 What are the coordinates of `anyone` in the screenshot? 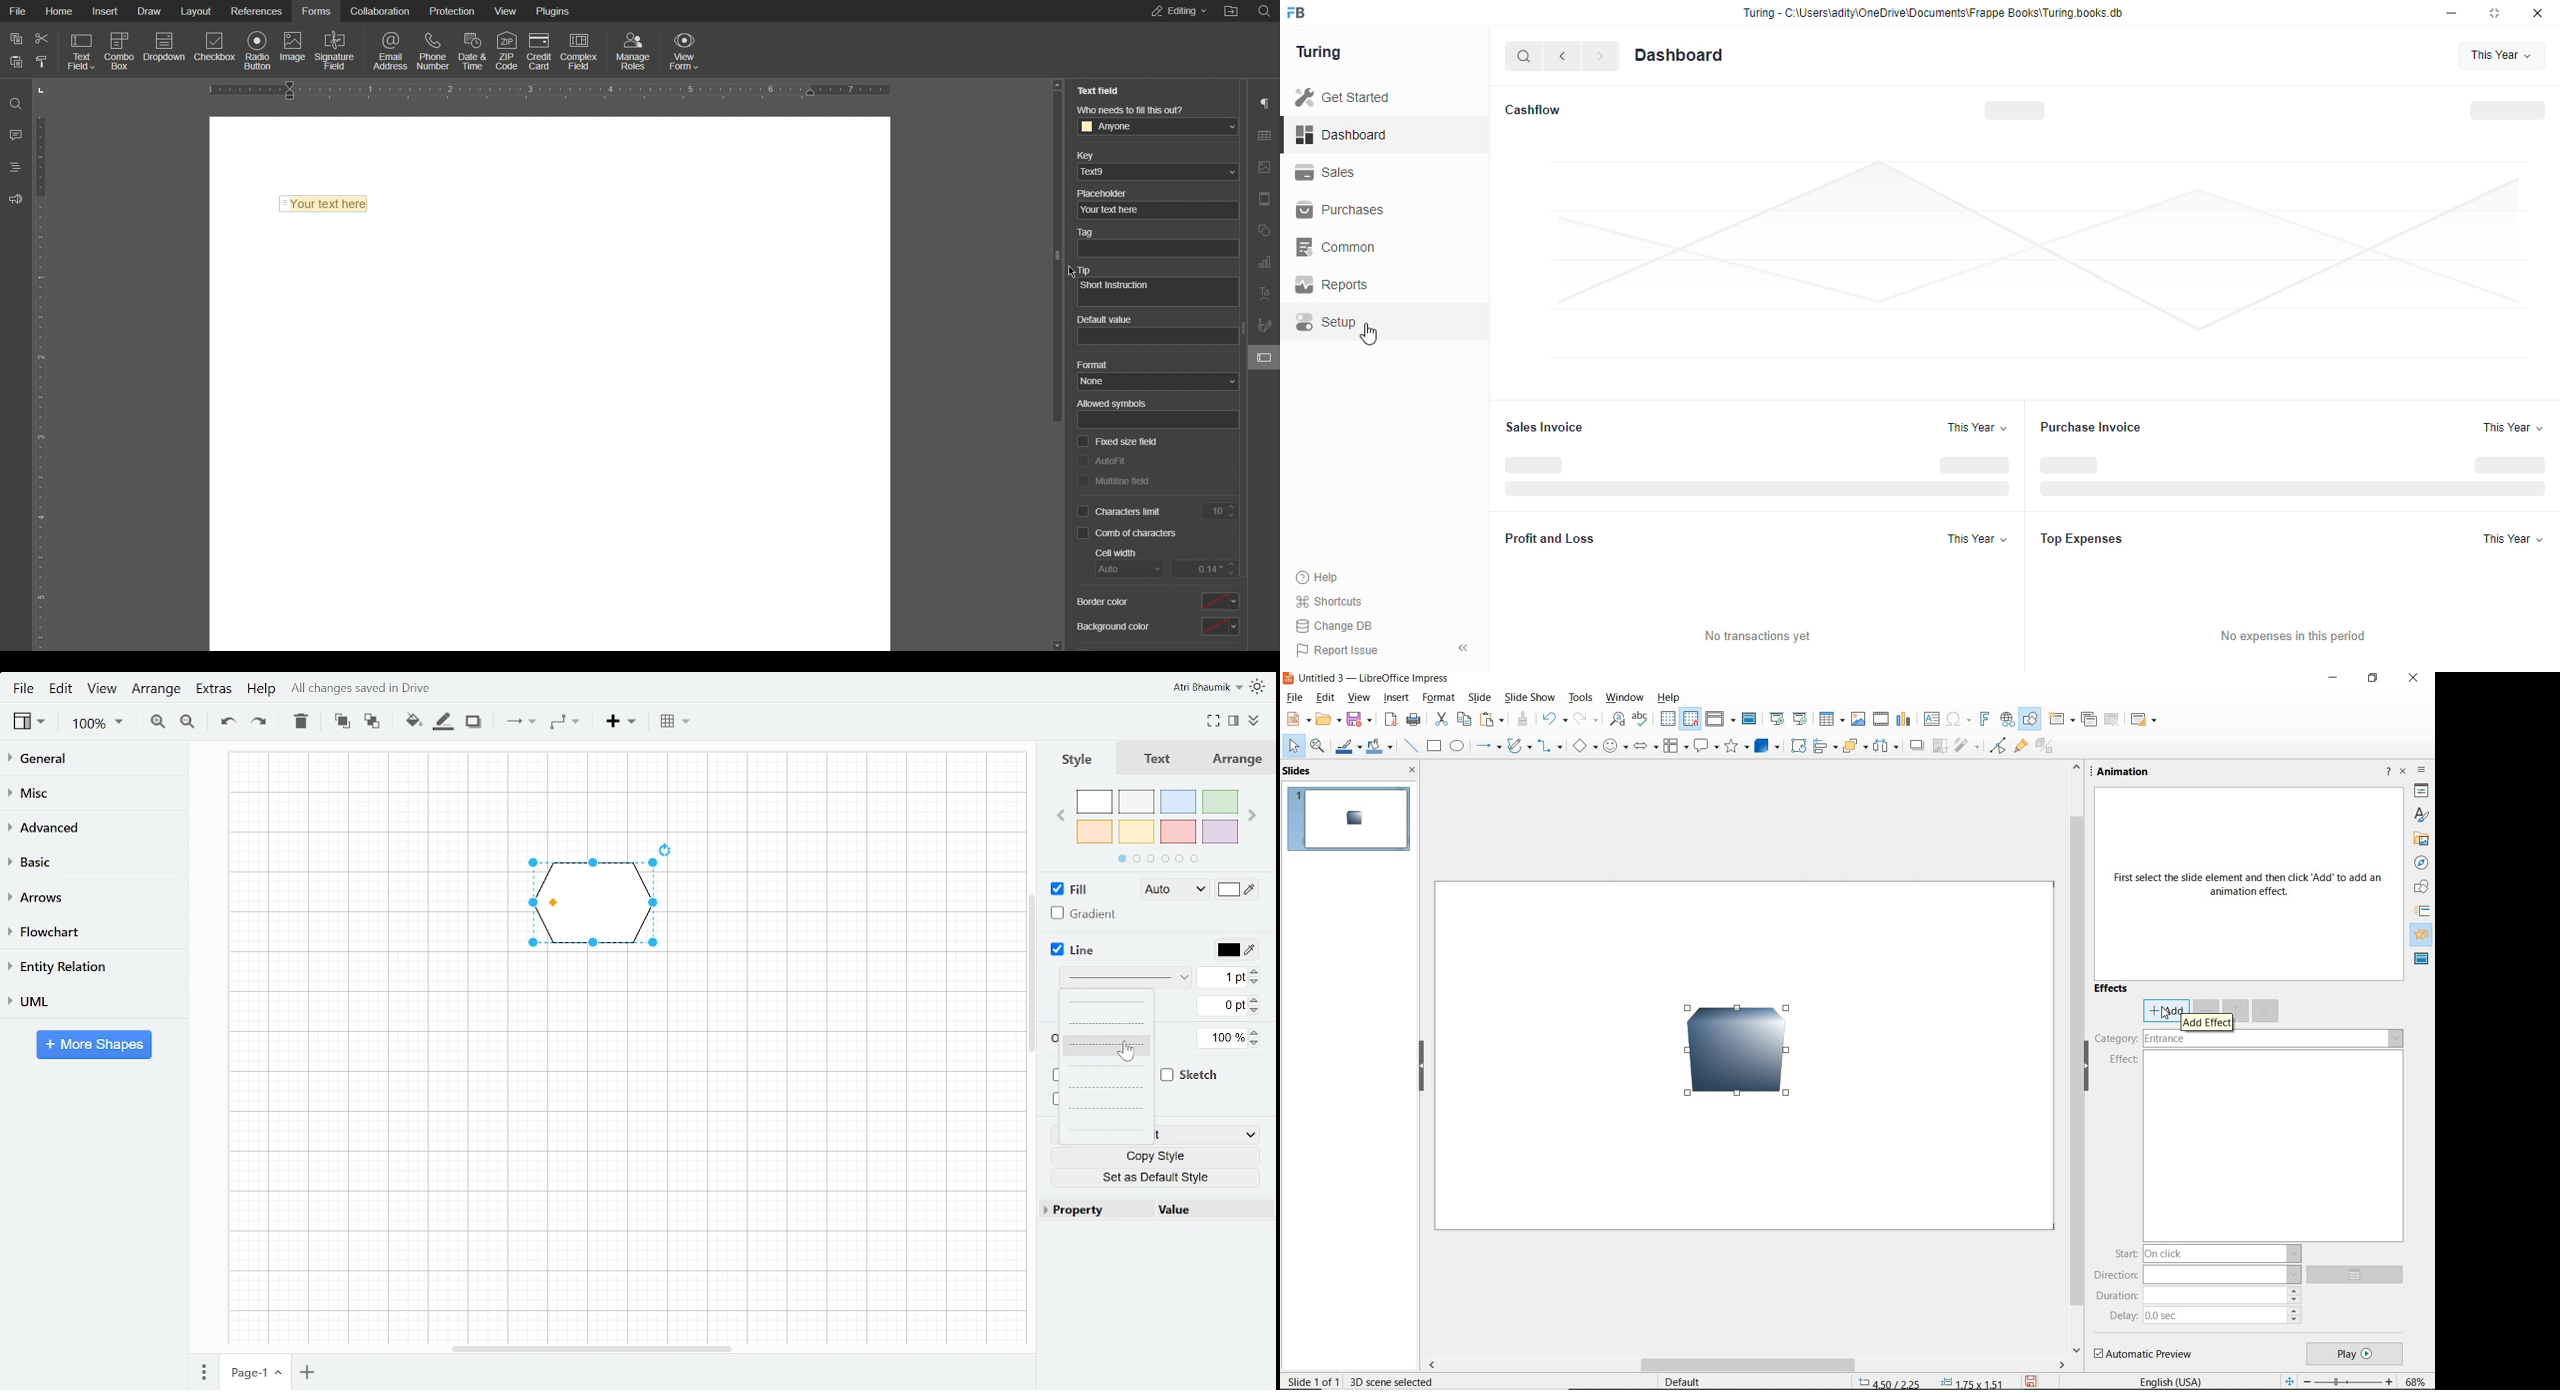 It's located at (1159, 127).